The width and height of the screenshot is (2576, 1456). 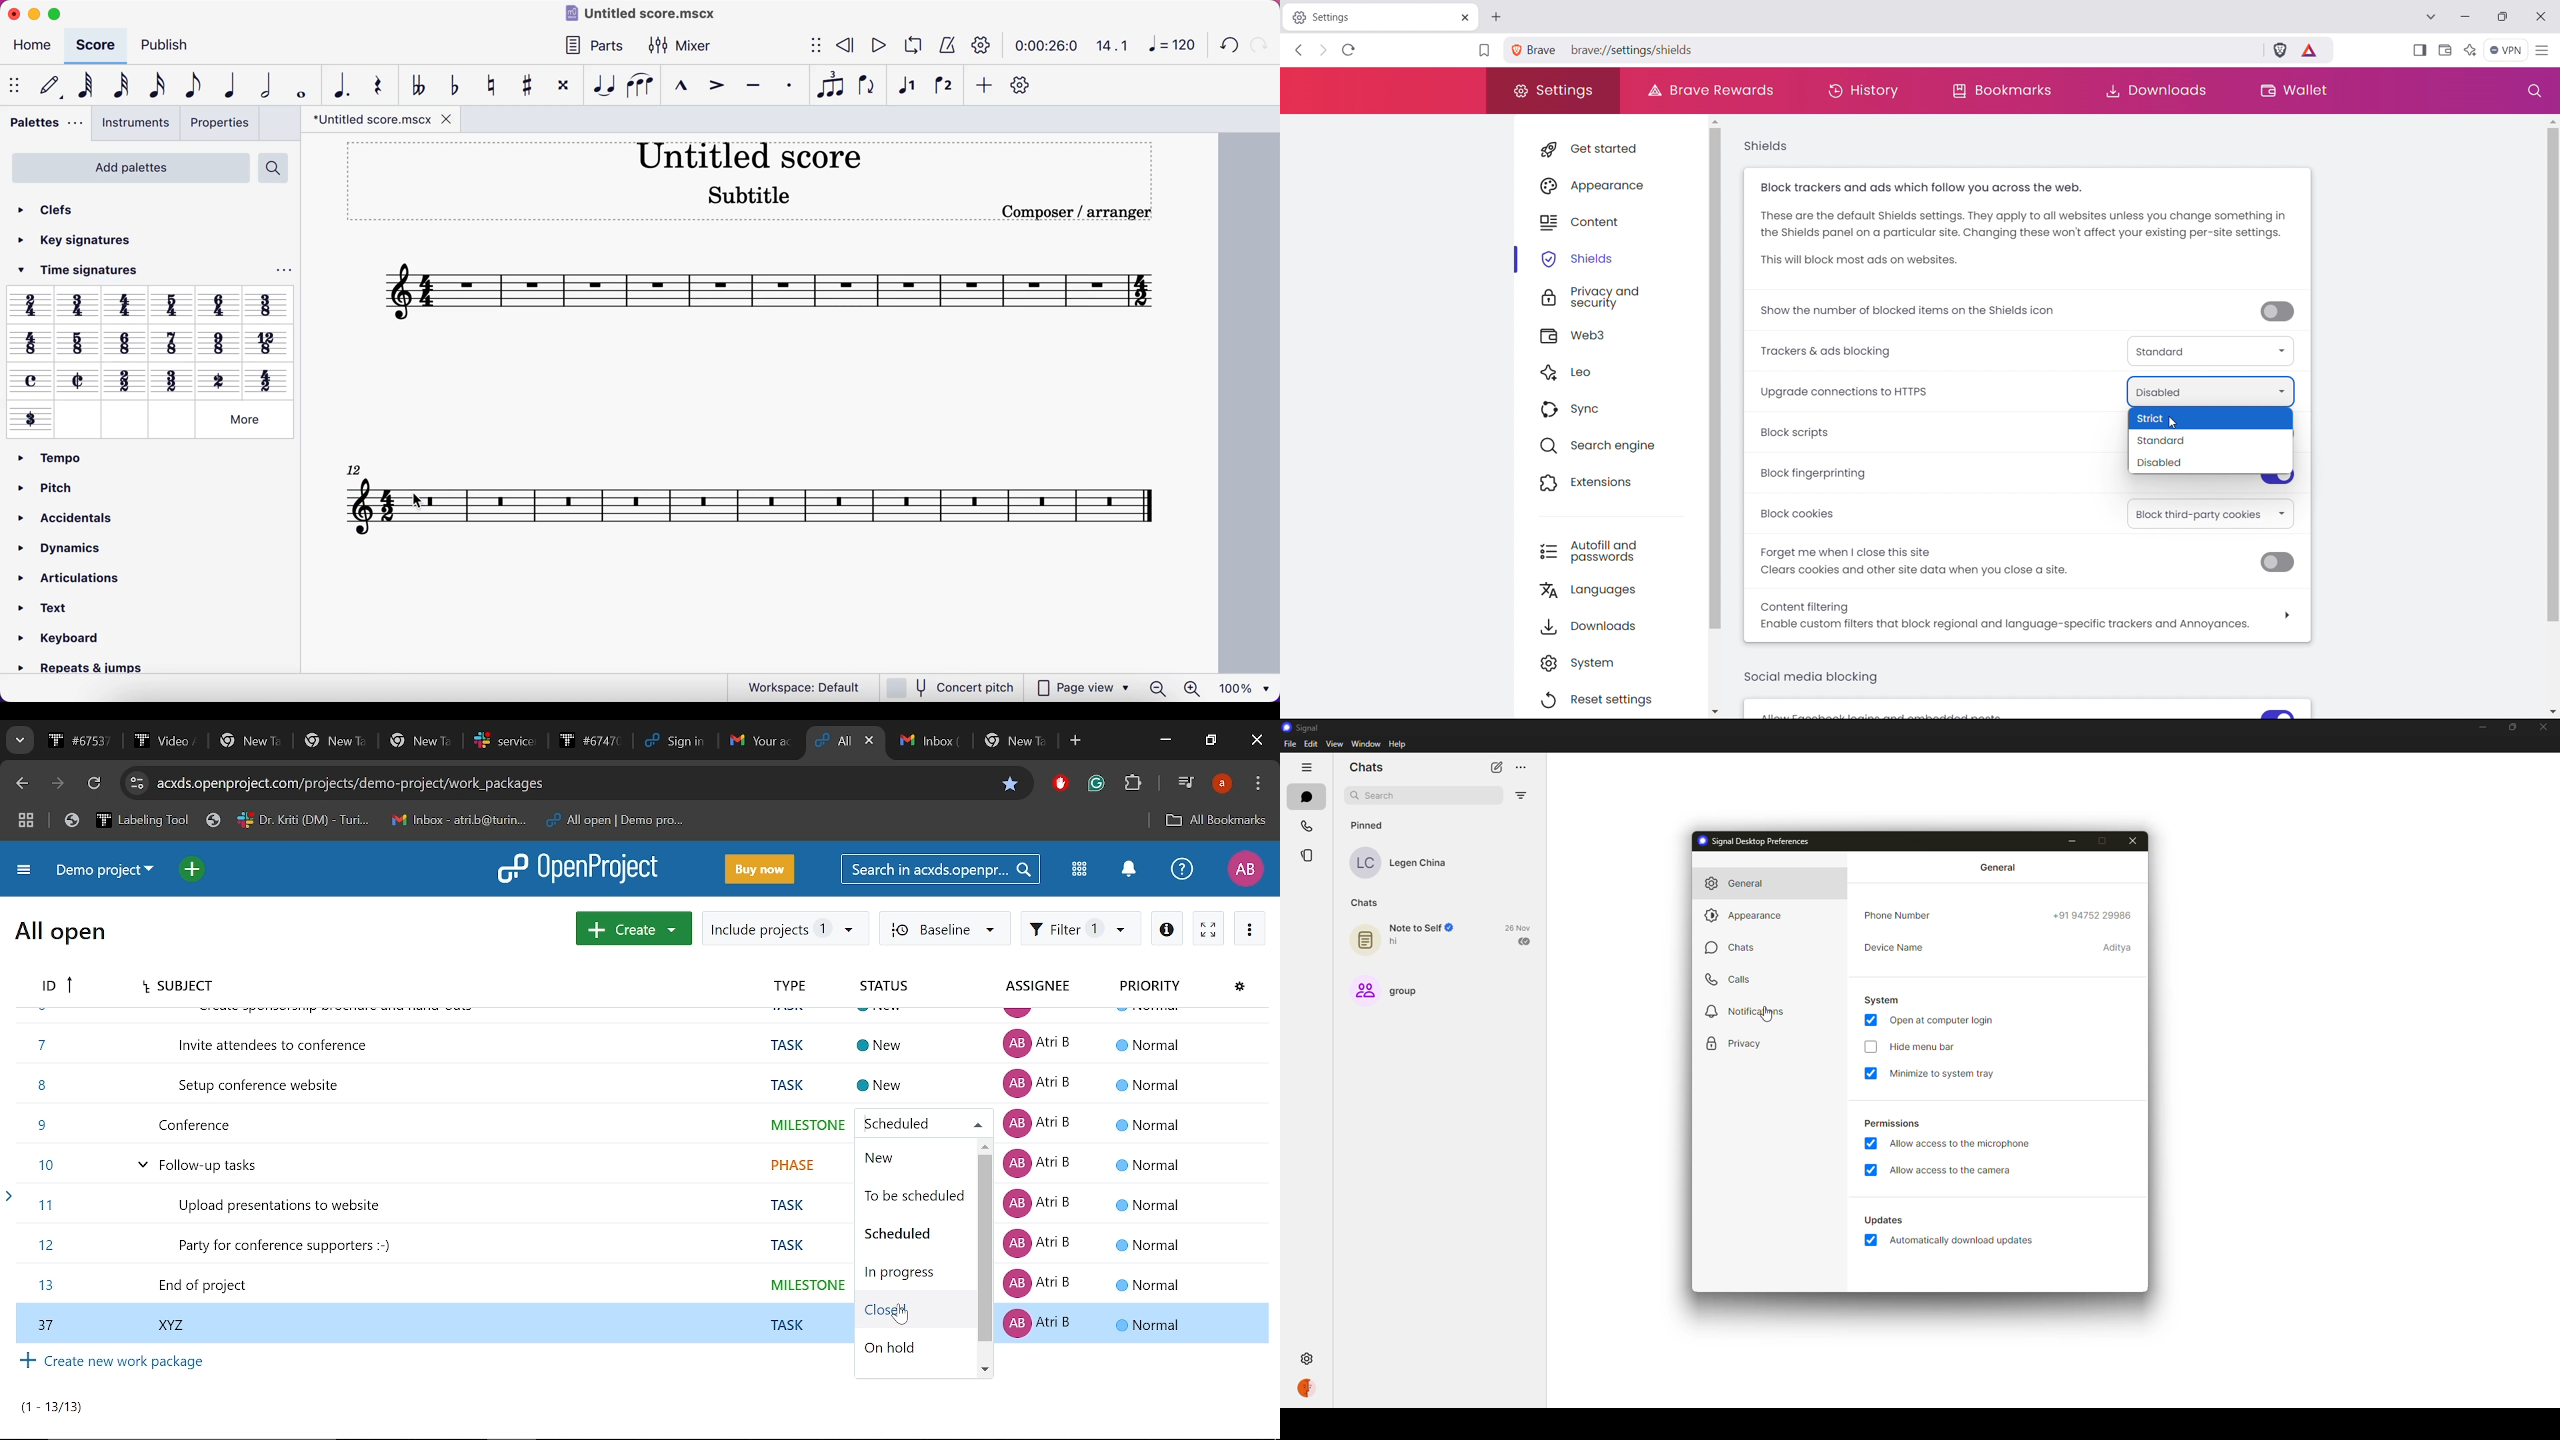 What do you see at coordinates (2211, 463) in the screenshot?
I see `disabled` at bounding box center [2211, 463].